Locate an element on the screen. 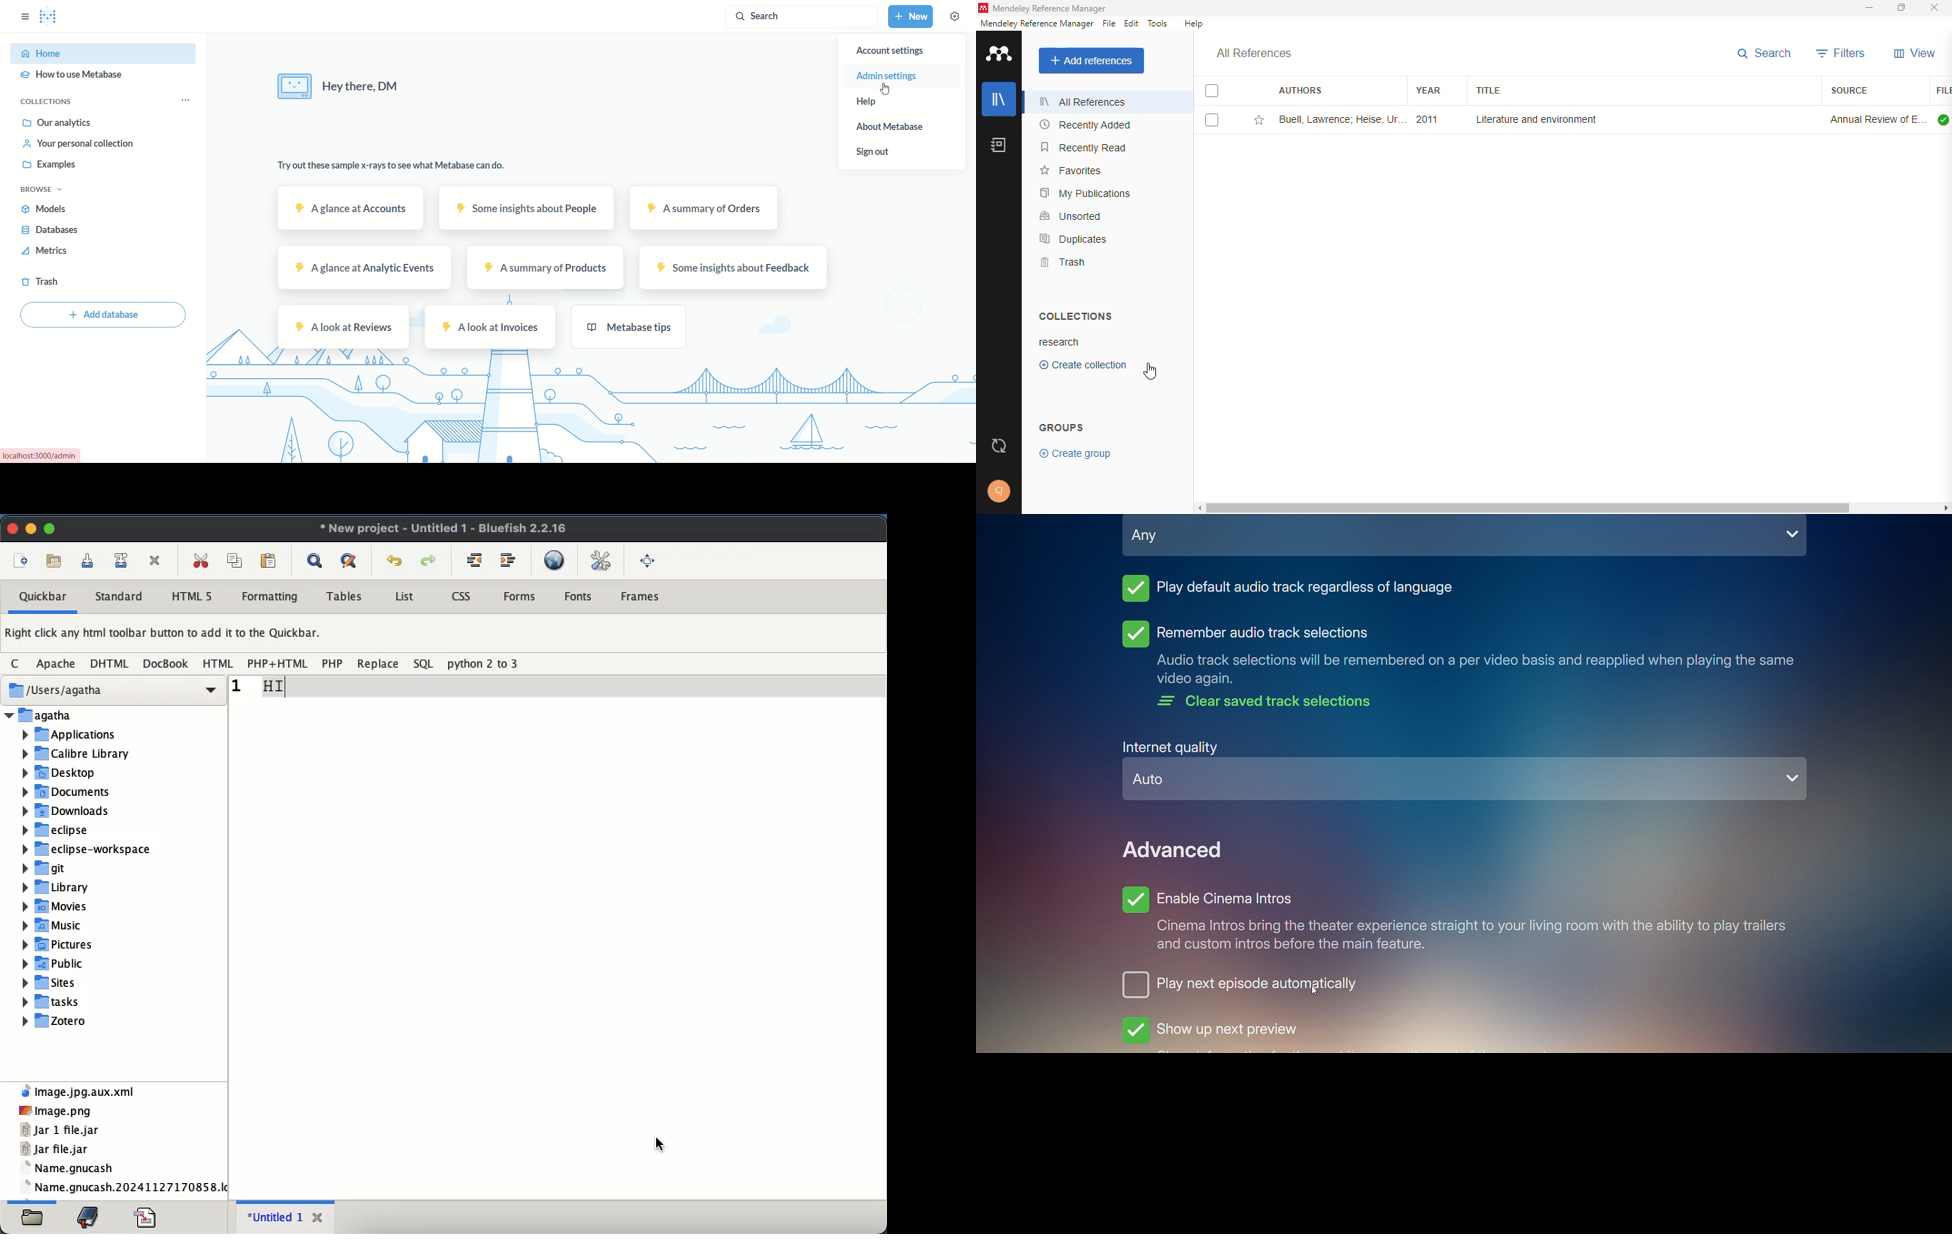  quickbar is located at coordinates (44, 597).